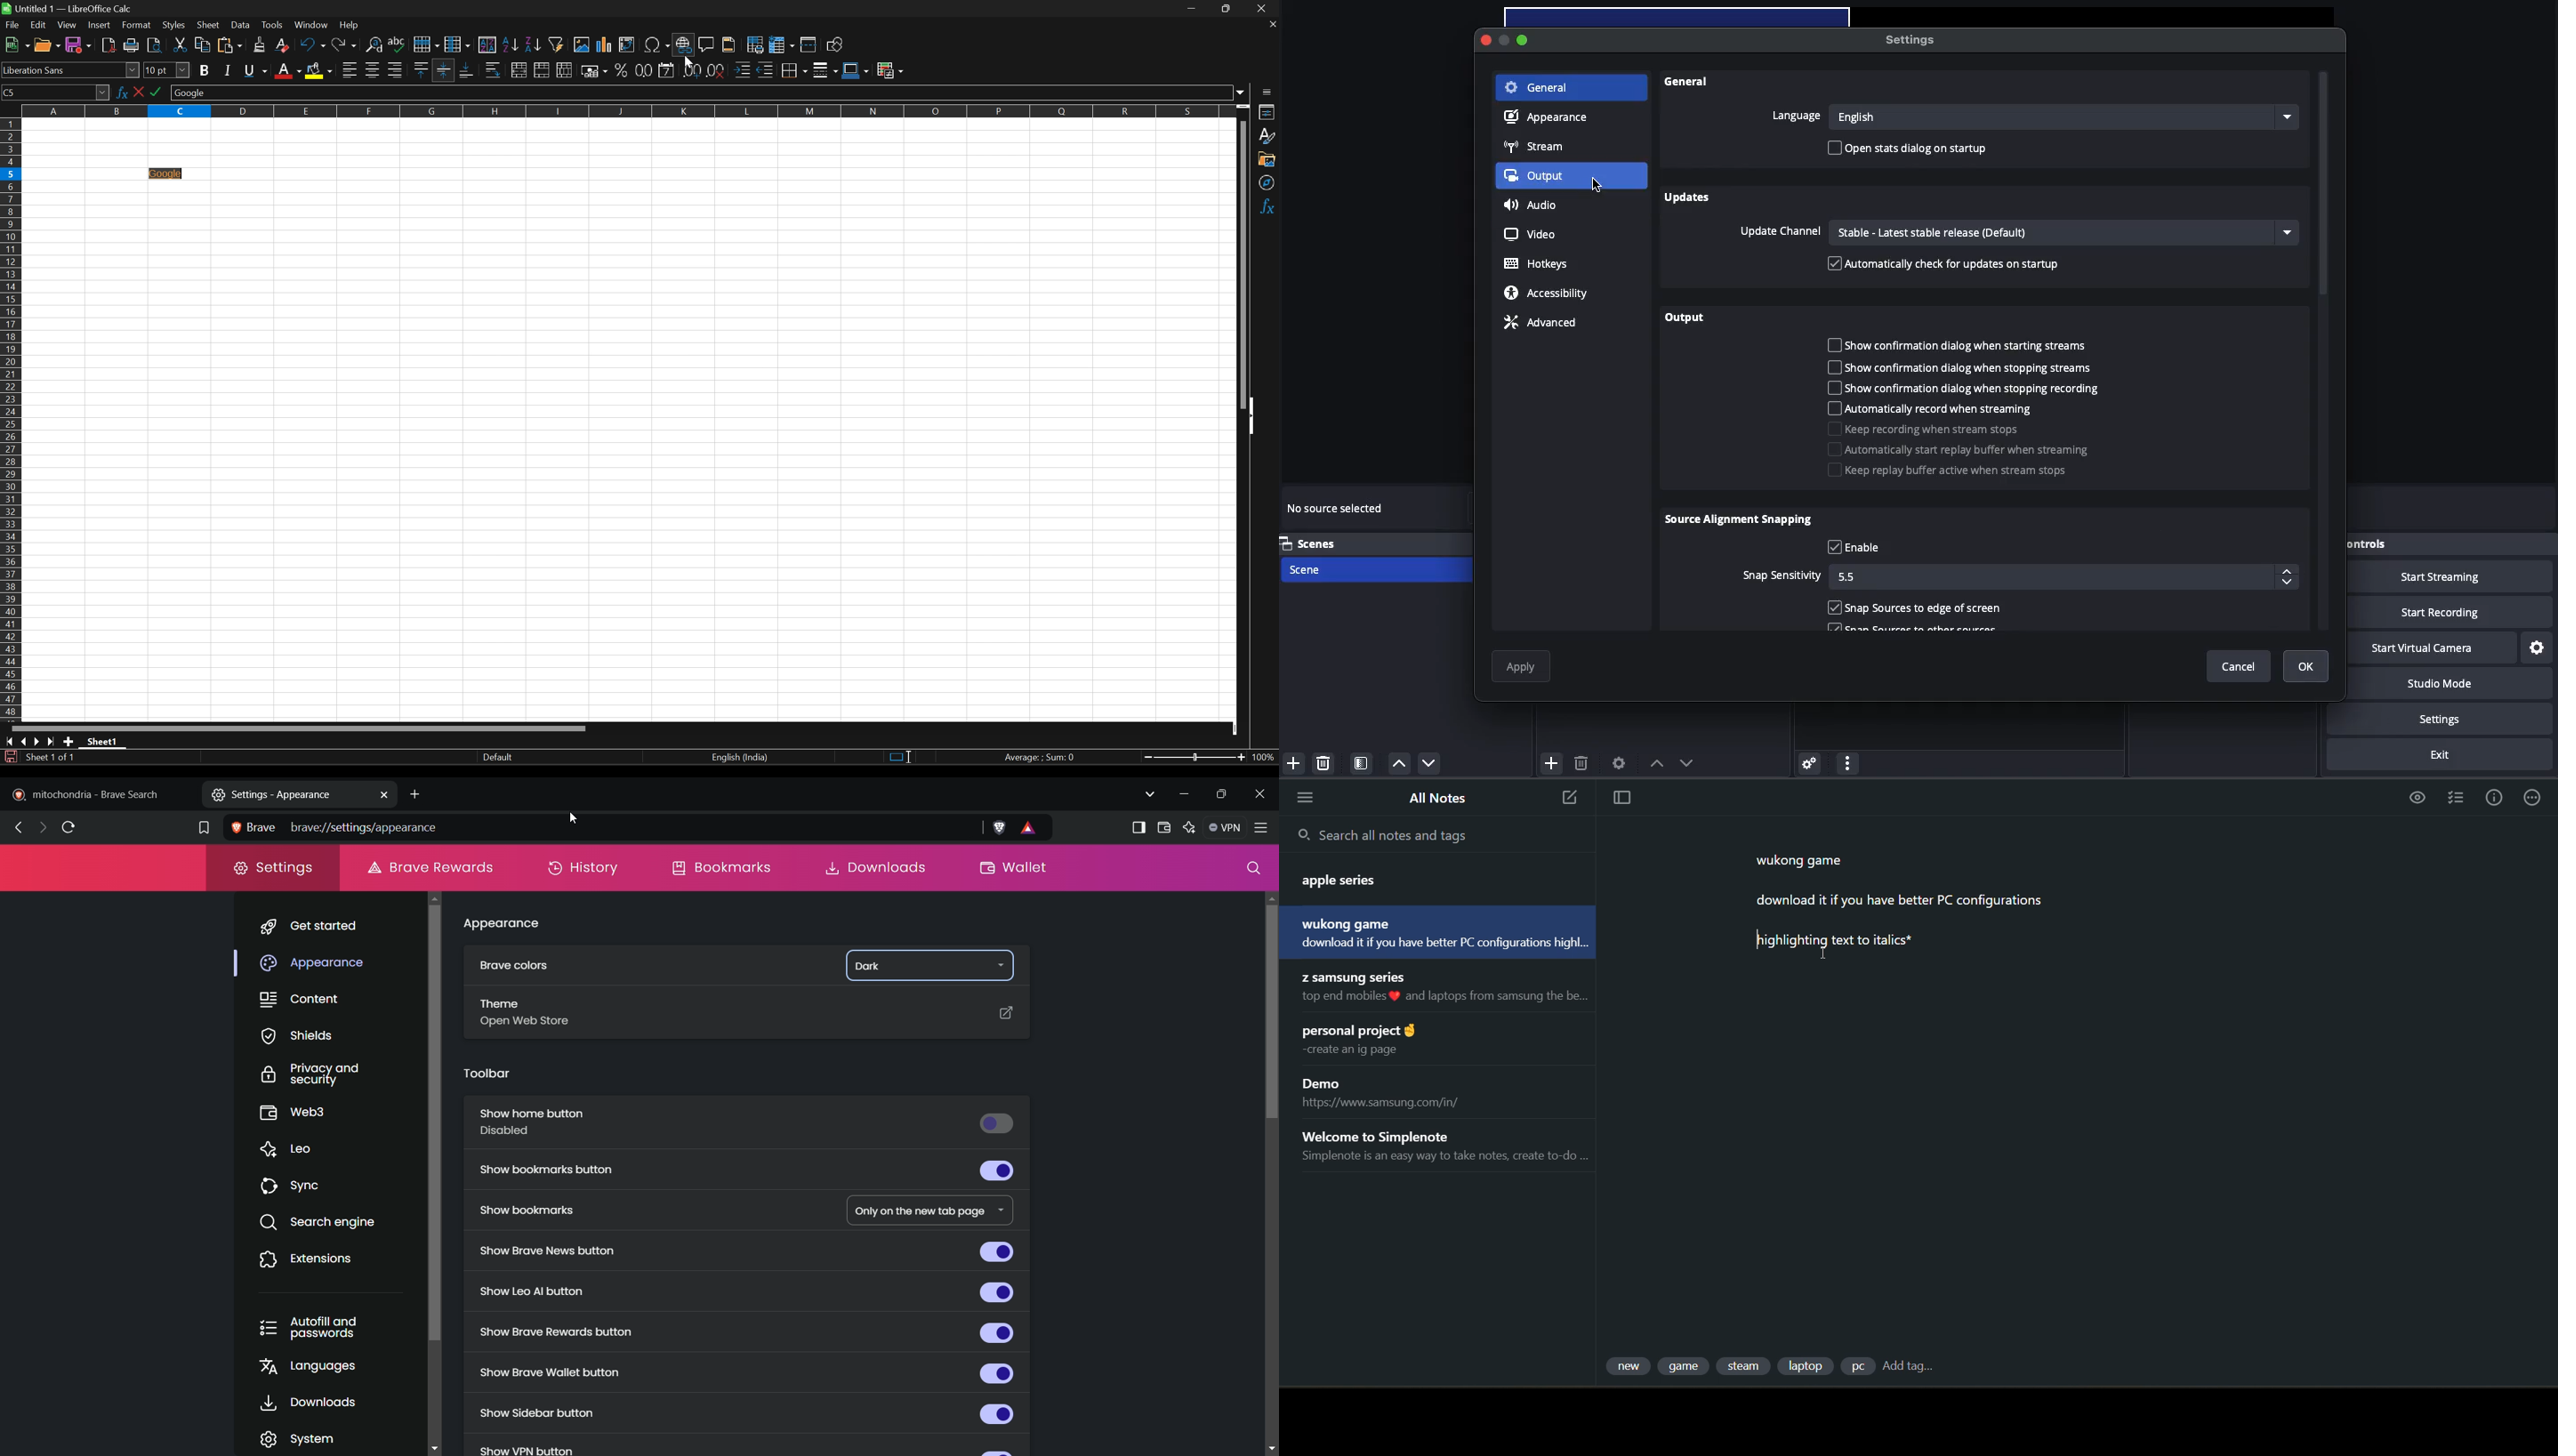  What do you see at coordinates (1325, 570) in the screenshot?
I see `Scene` at bounding box center [1325, 570].